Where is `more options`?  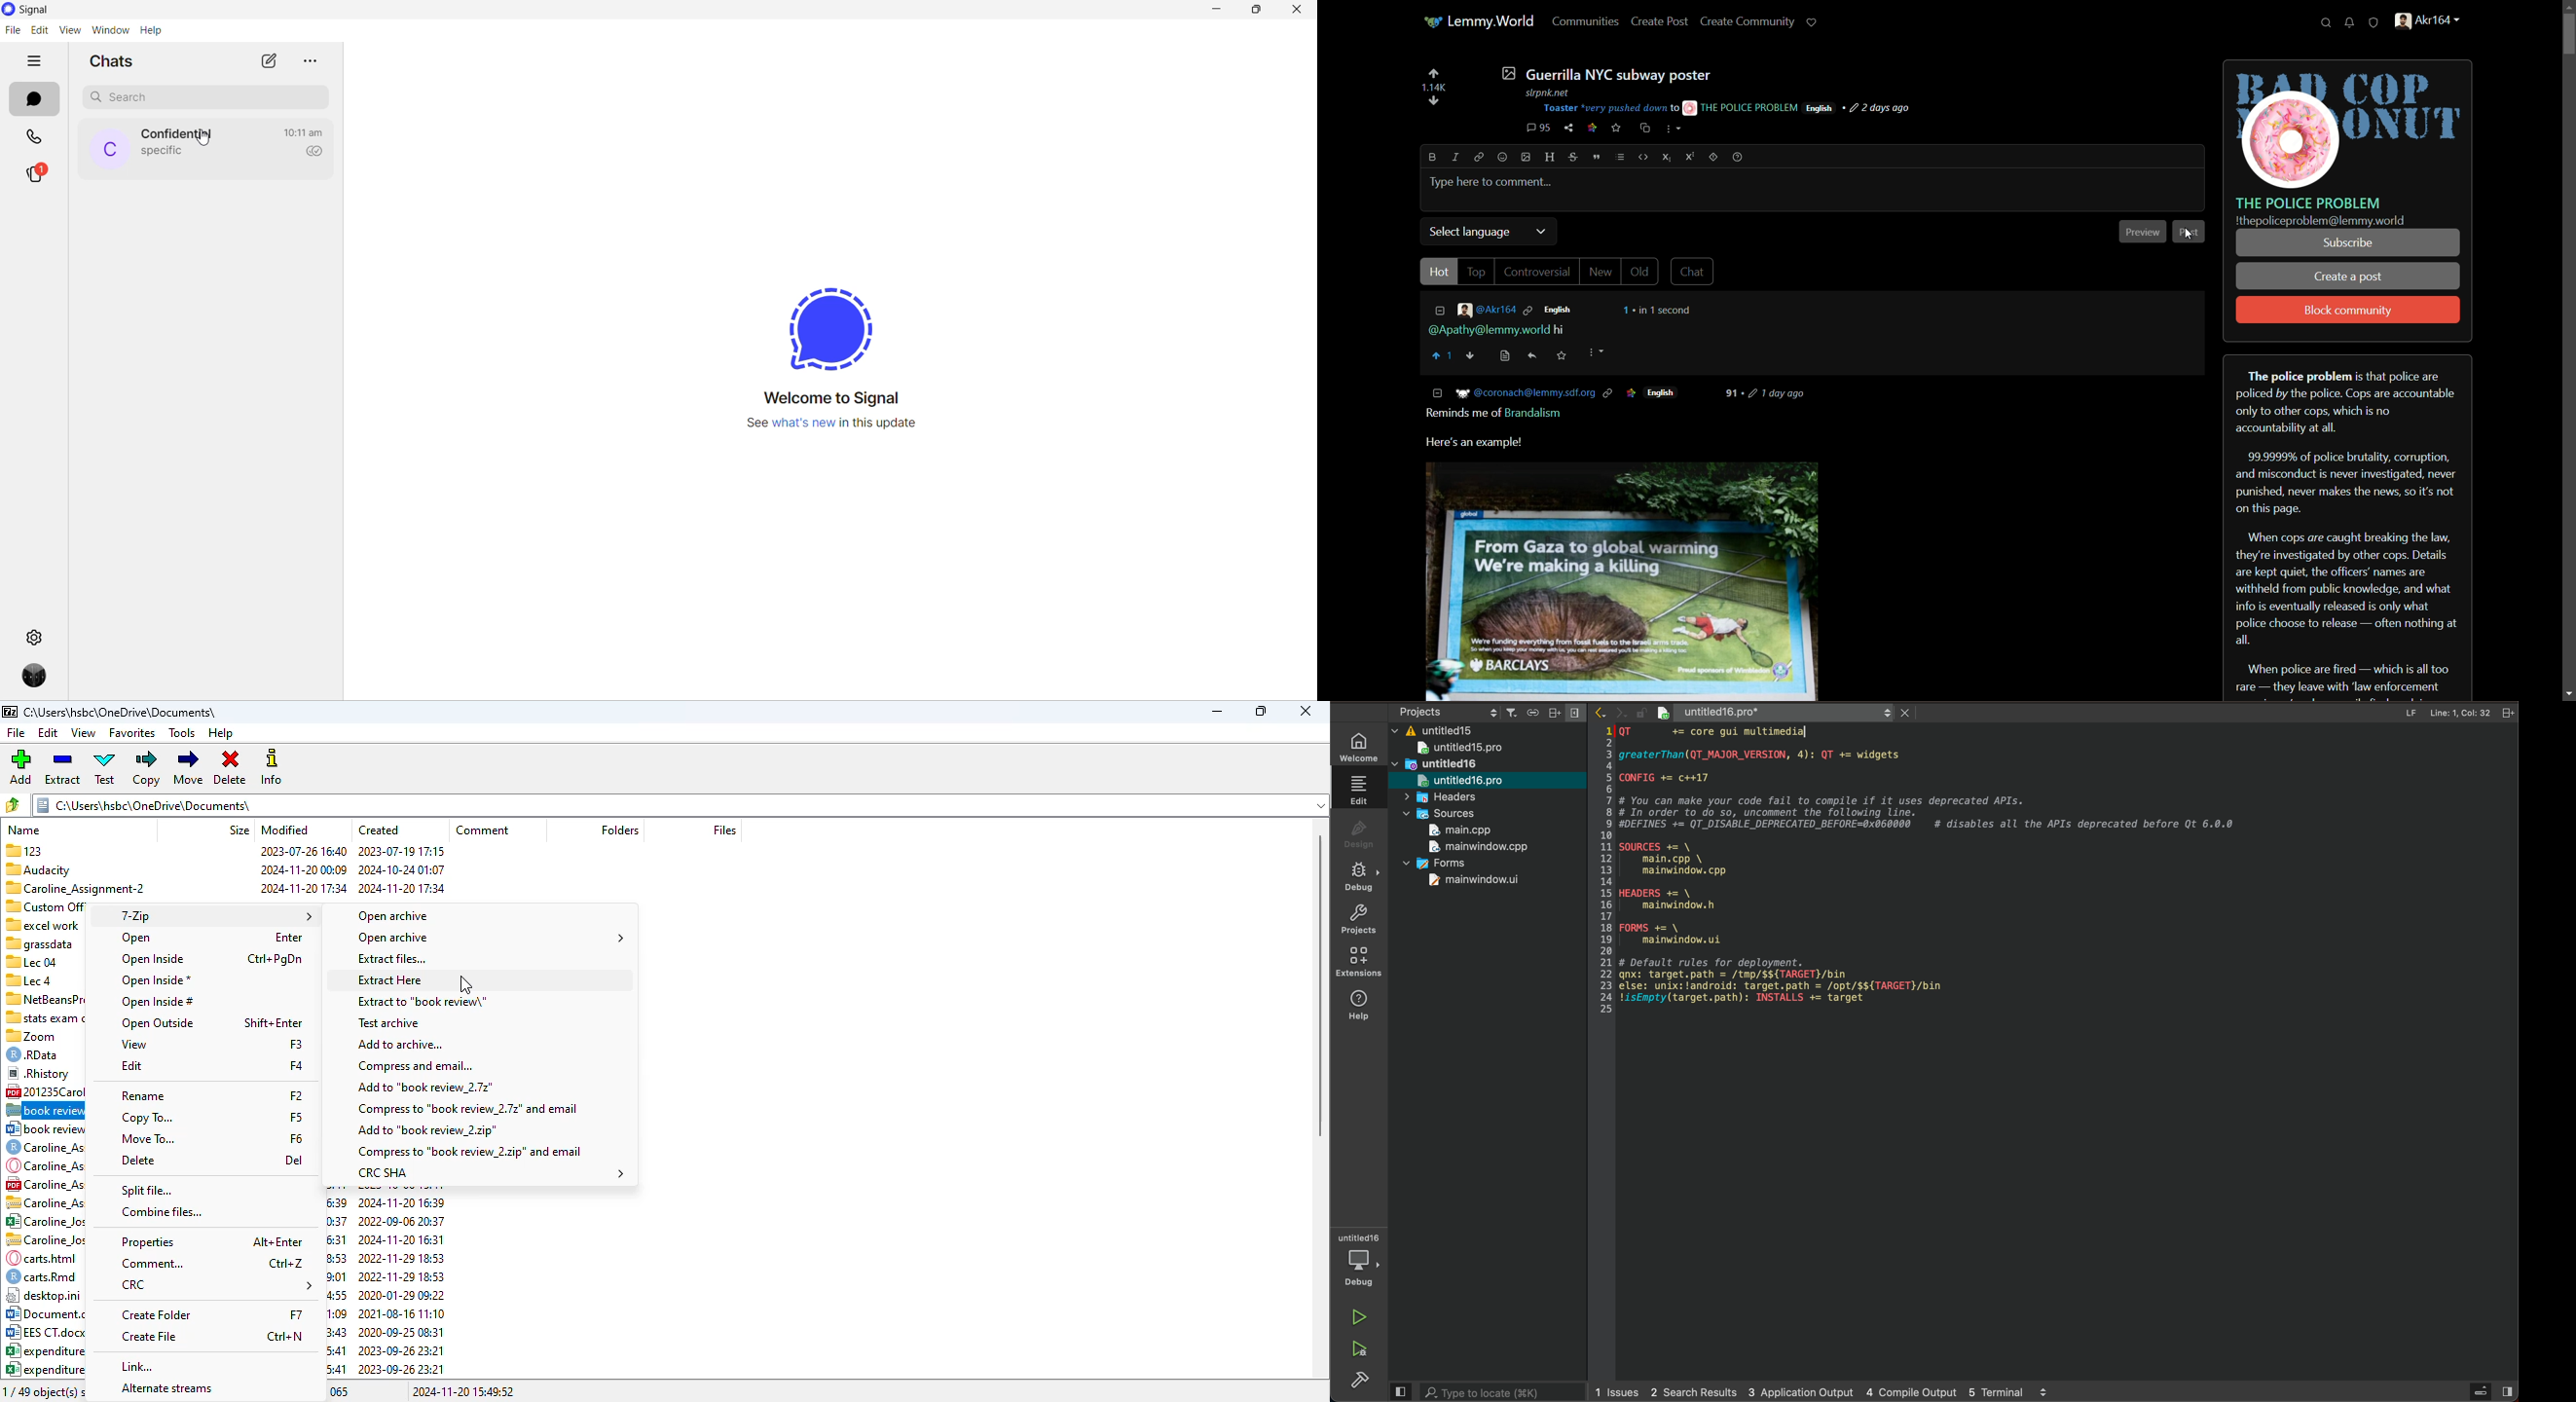 more options is located at coordinates (1596, 353).